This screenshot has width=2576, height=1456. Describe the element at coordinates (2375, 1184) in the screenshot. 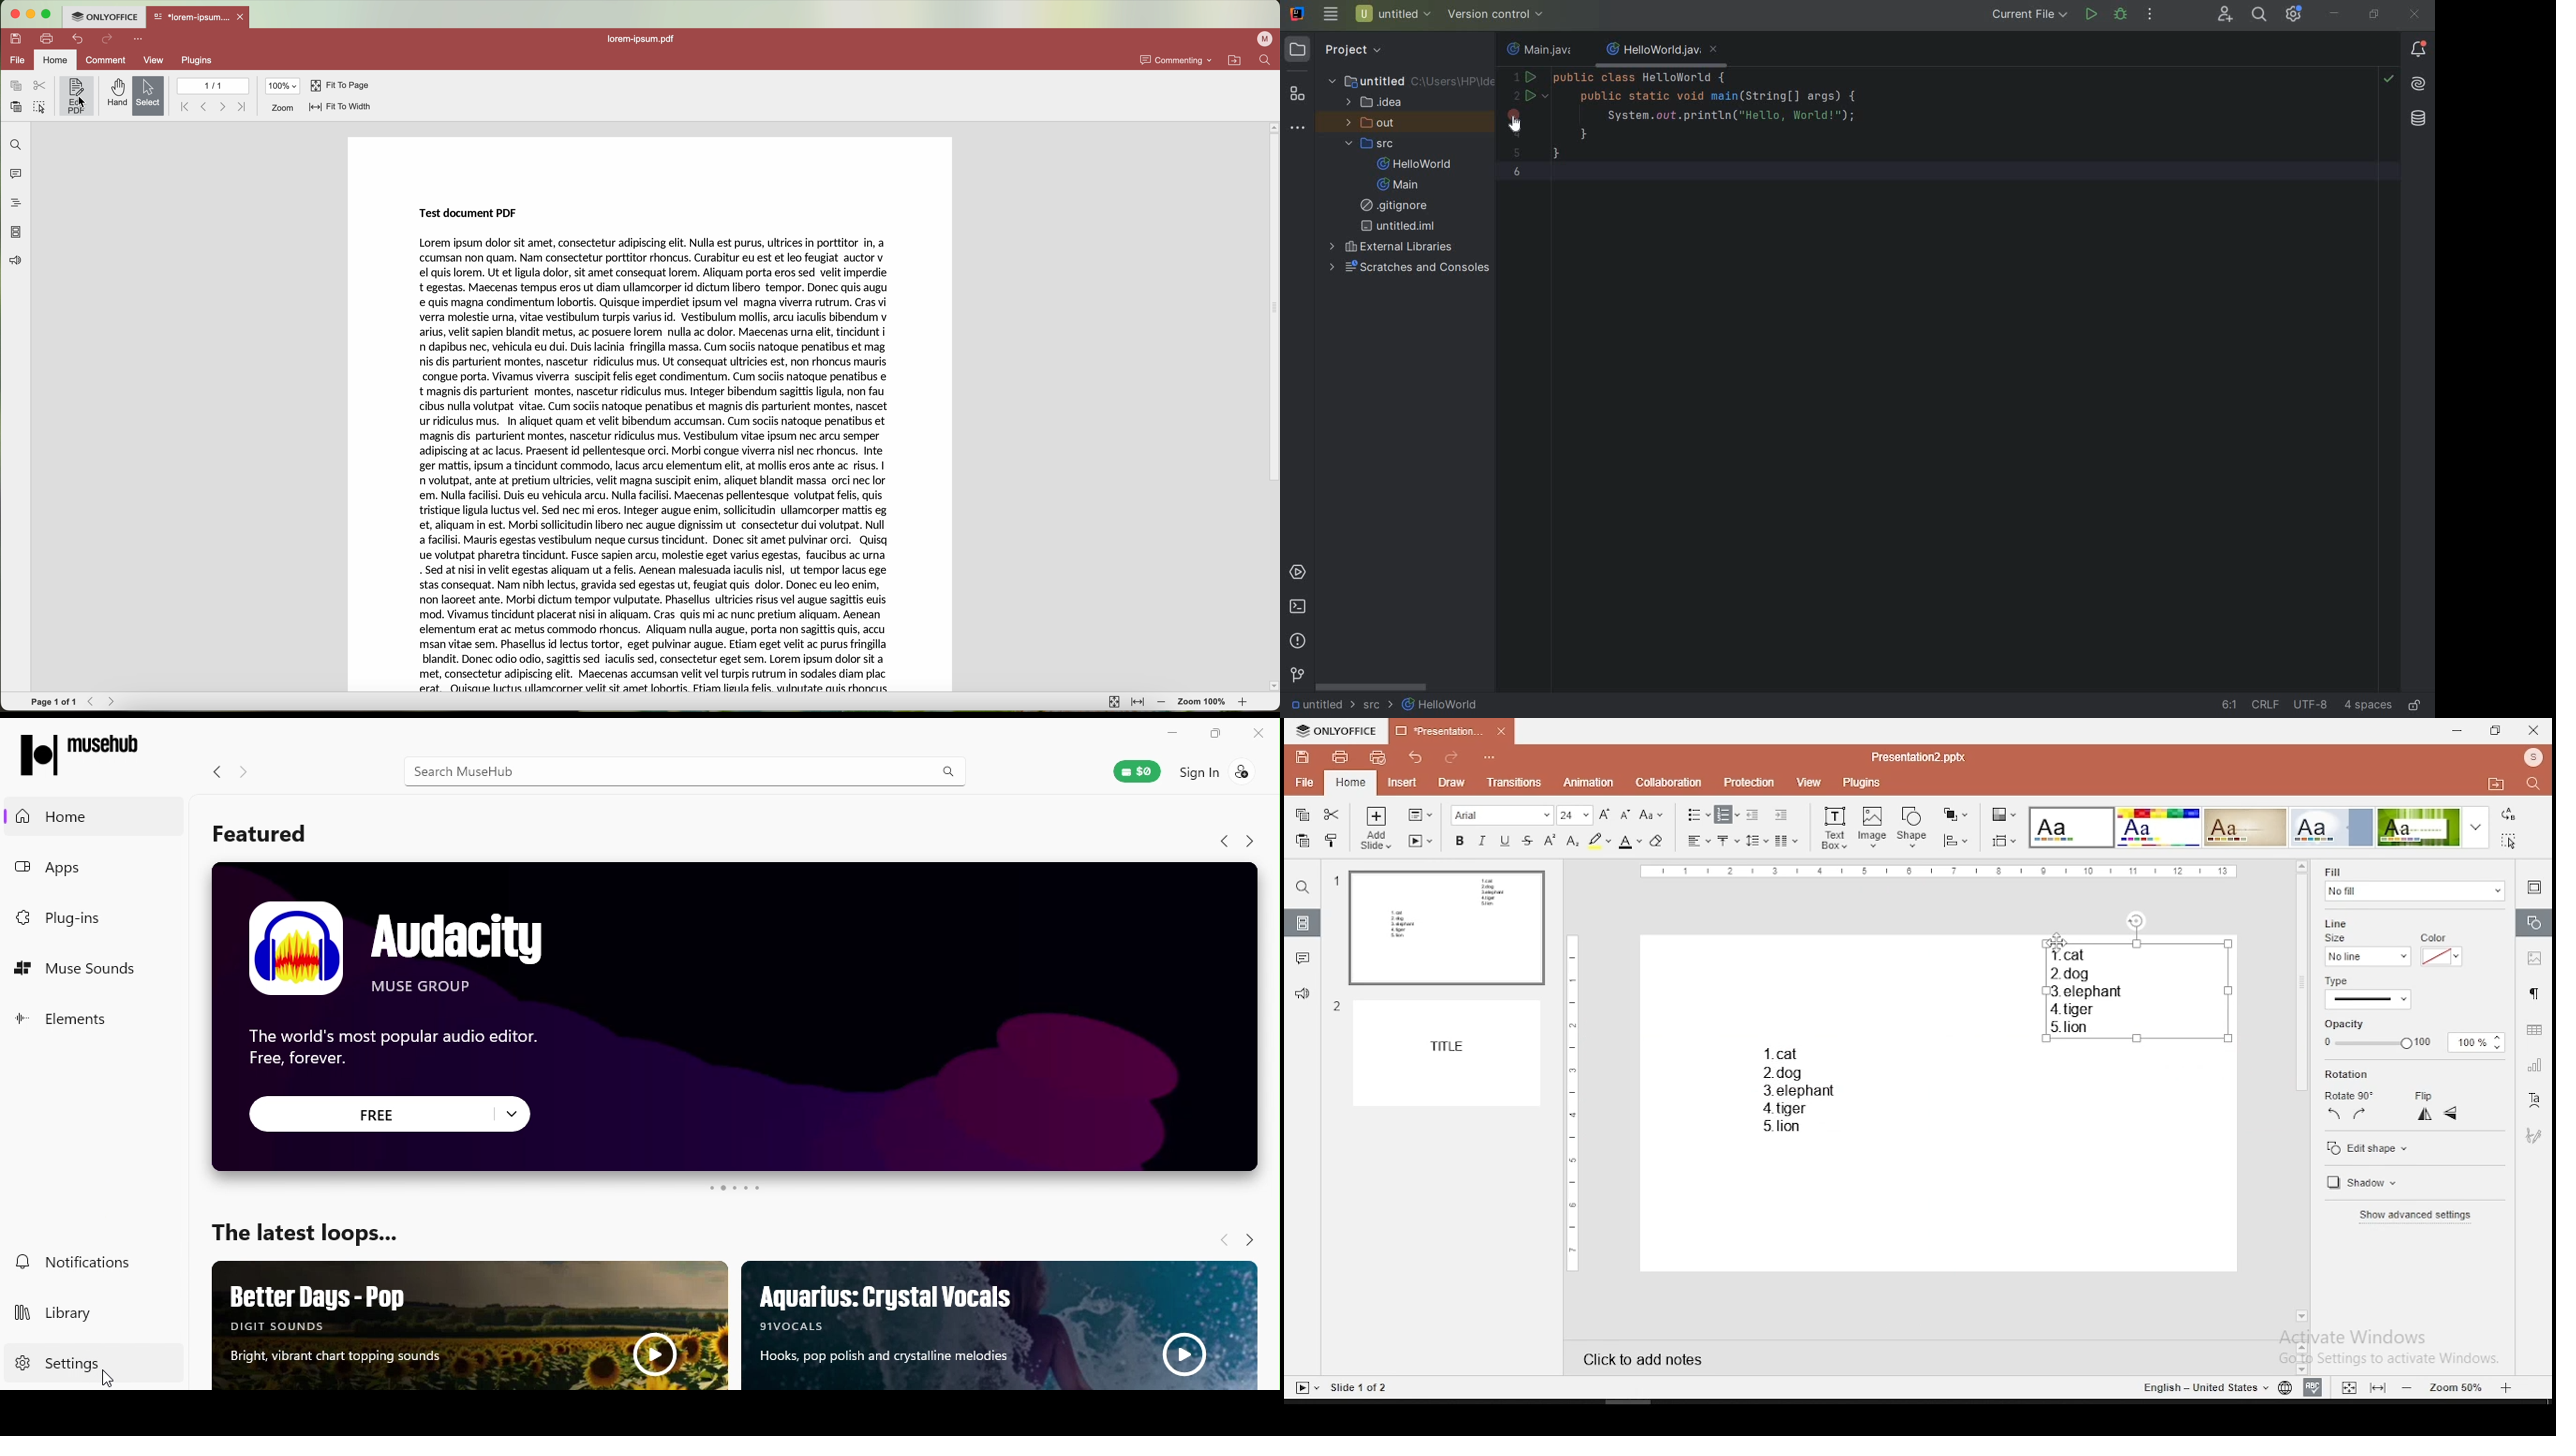

I see `shadow` at that location.